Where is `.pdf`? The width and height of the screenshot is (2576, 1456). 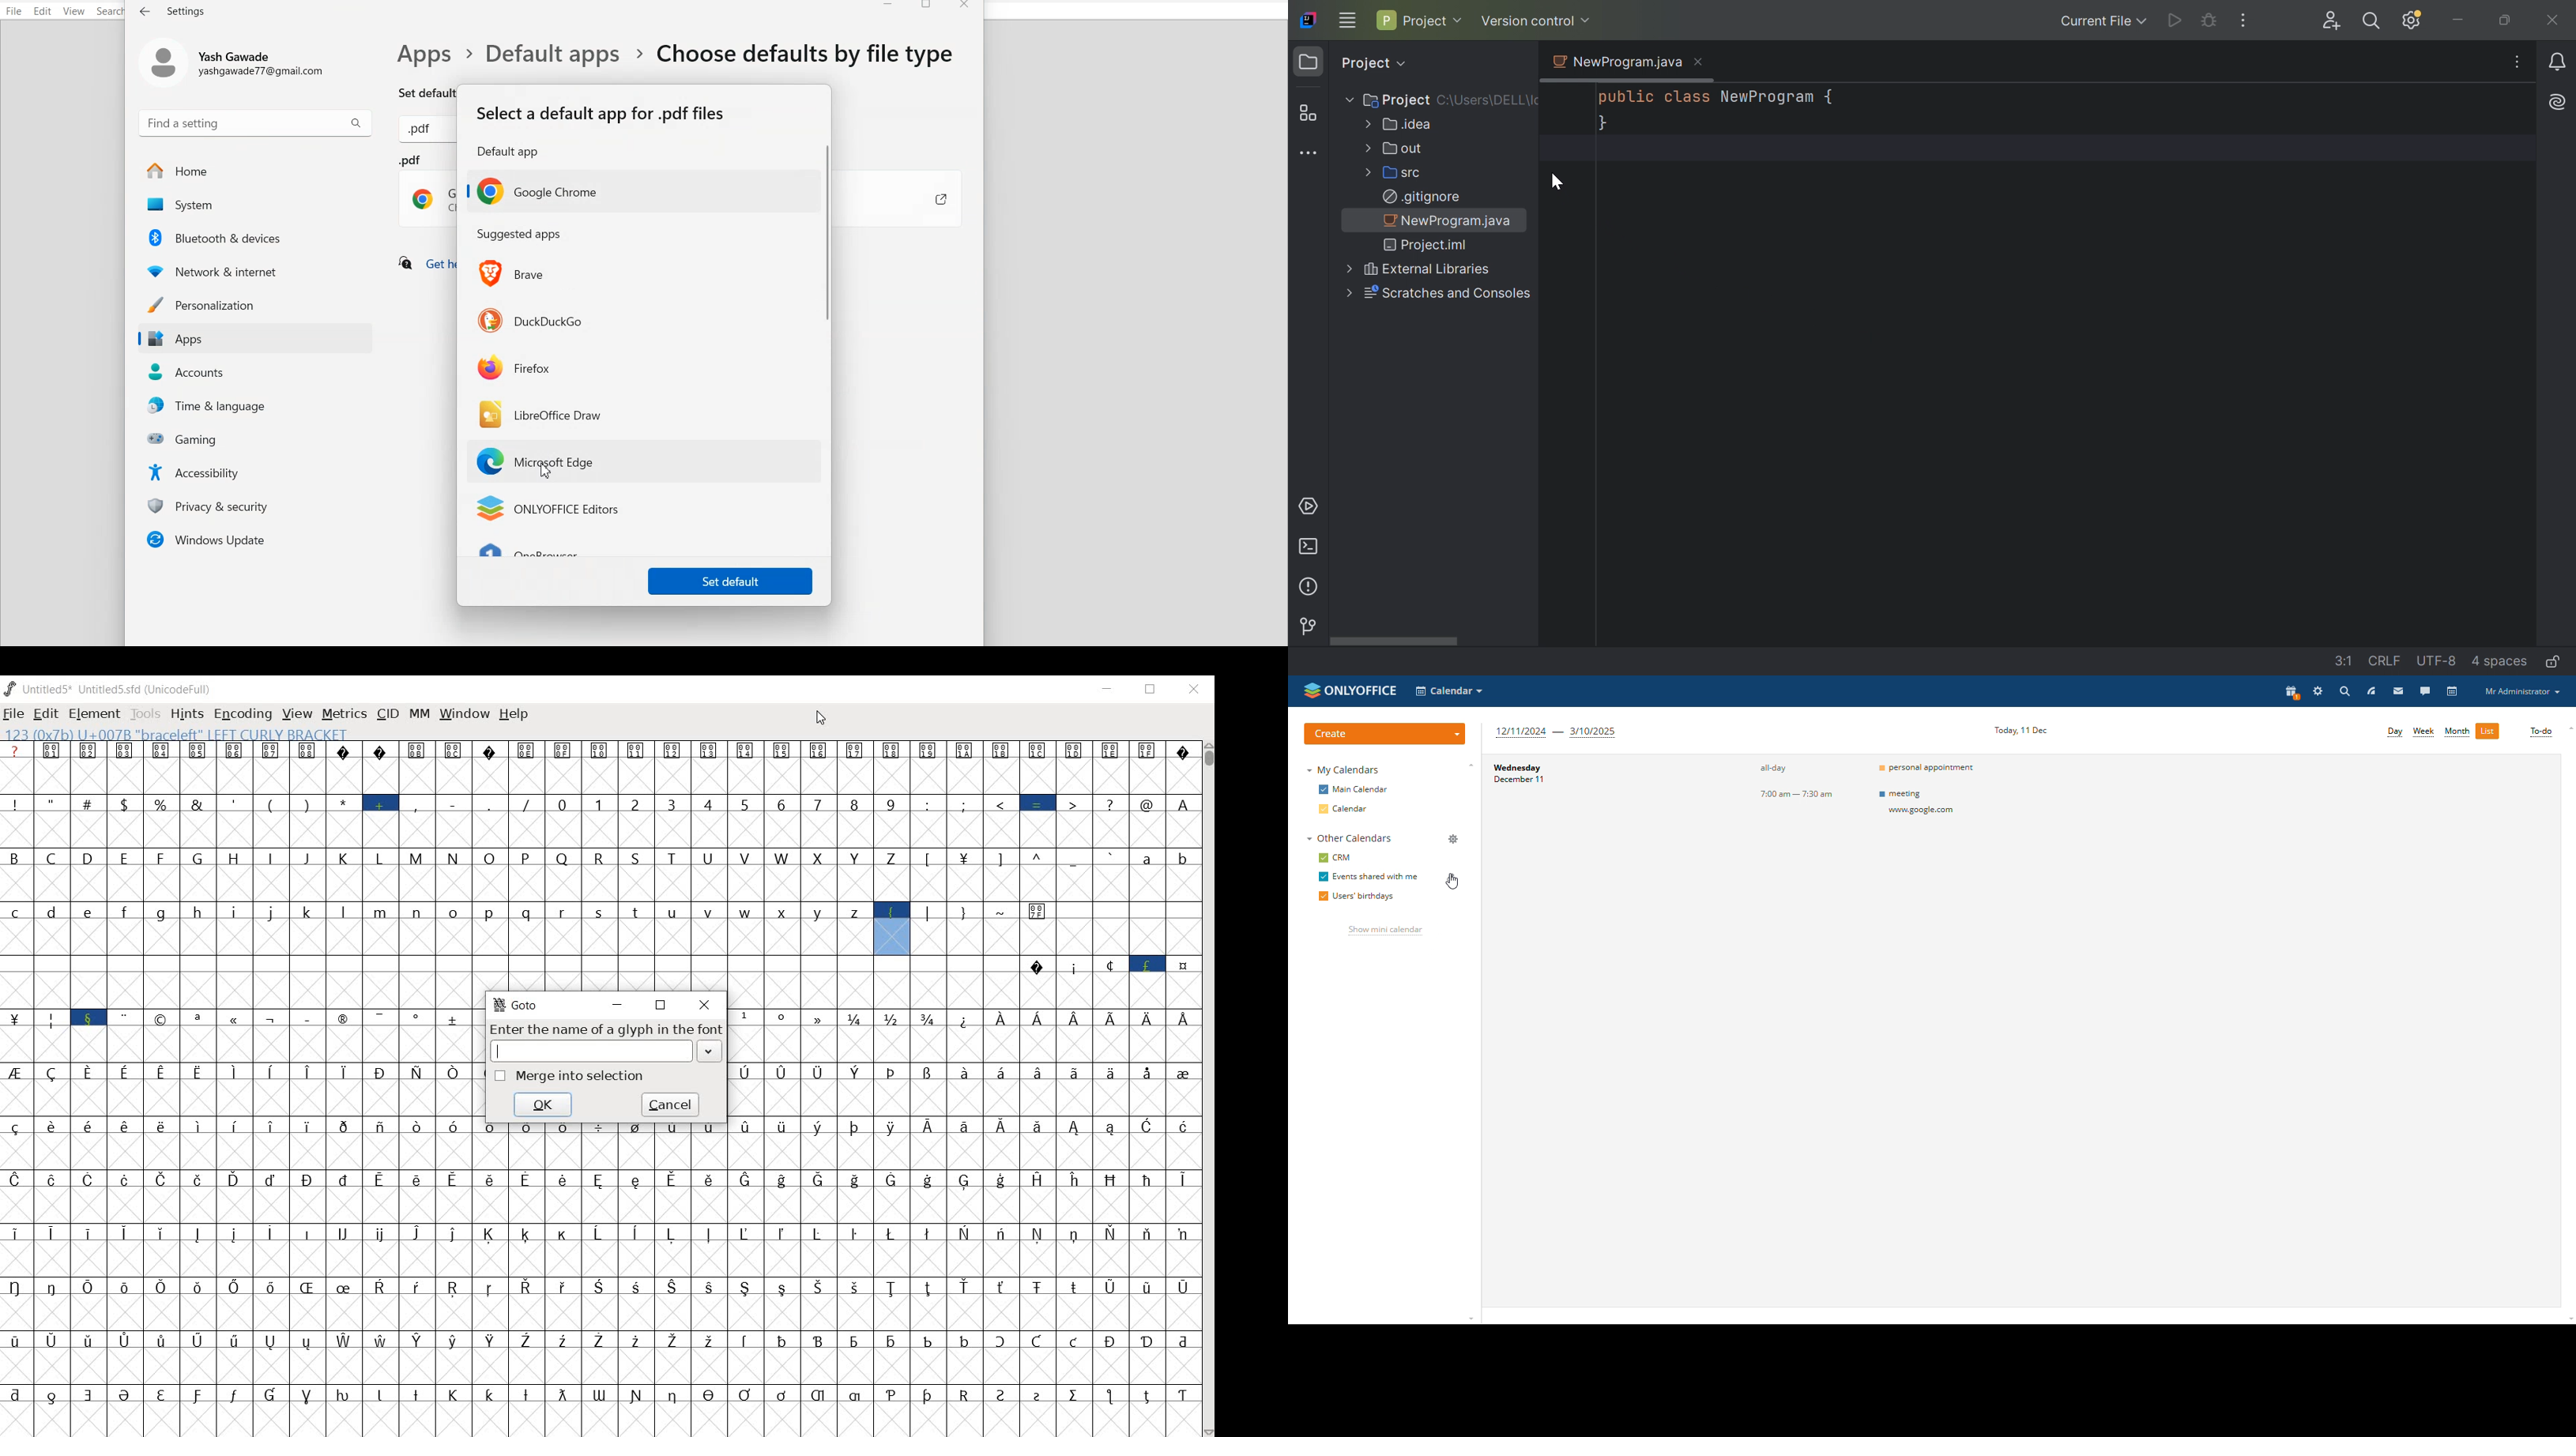 .pdf is located at coordinates (428, 191).